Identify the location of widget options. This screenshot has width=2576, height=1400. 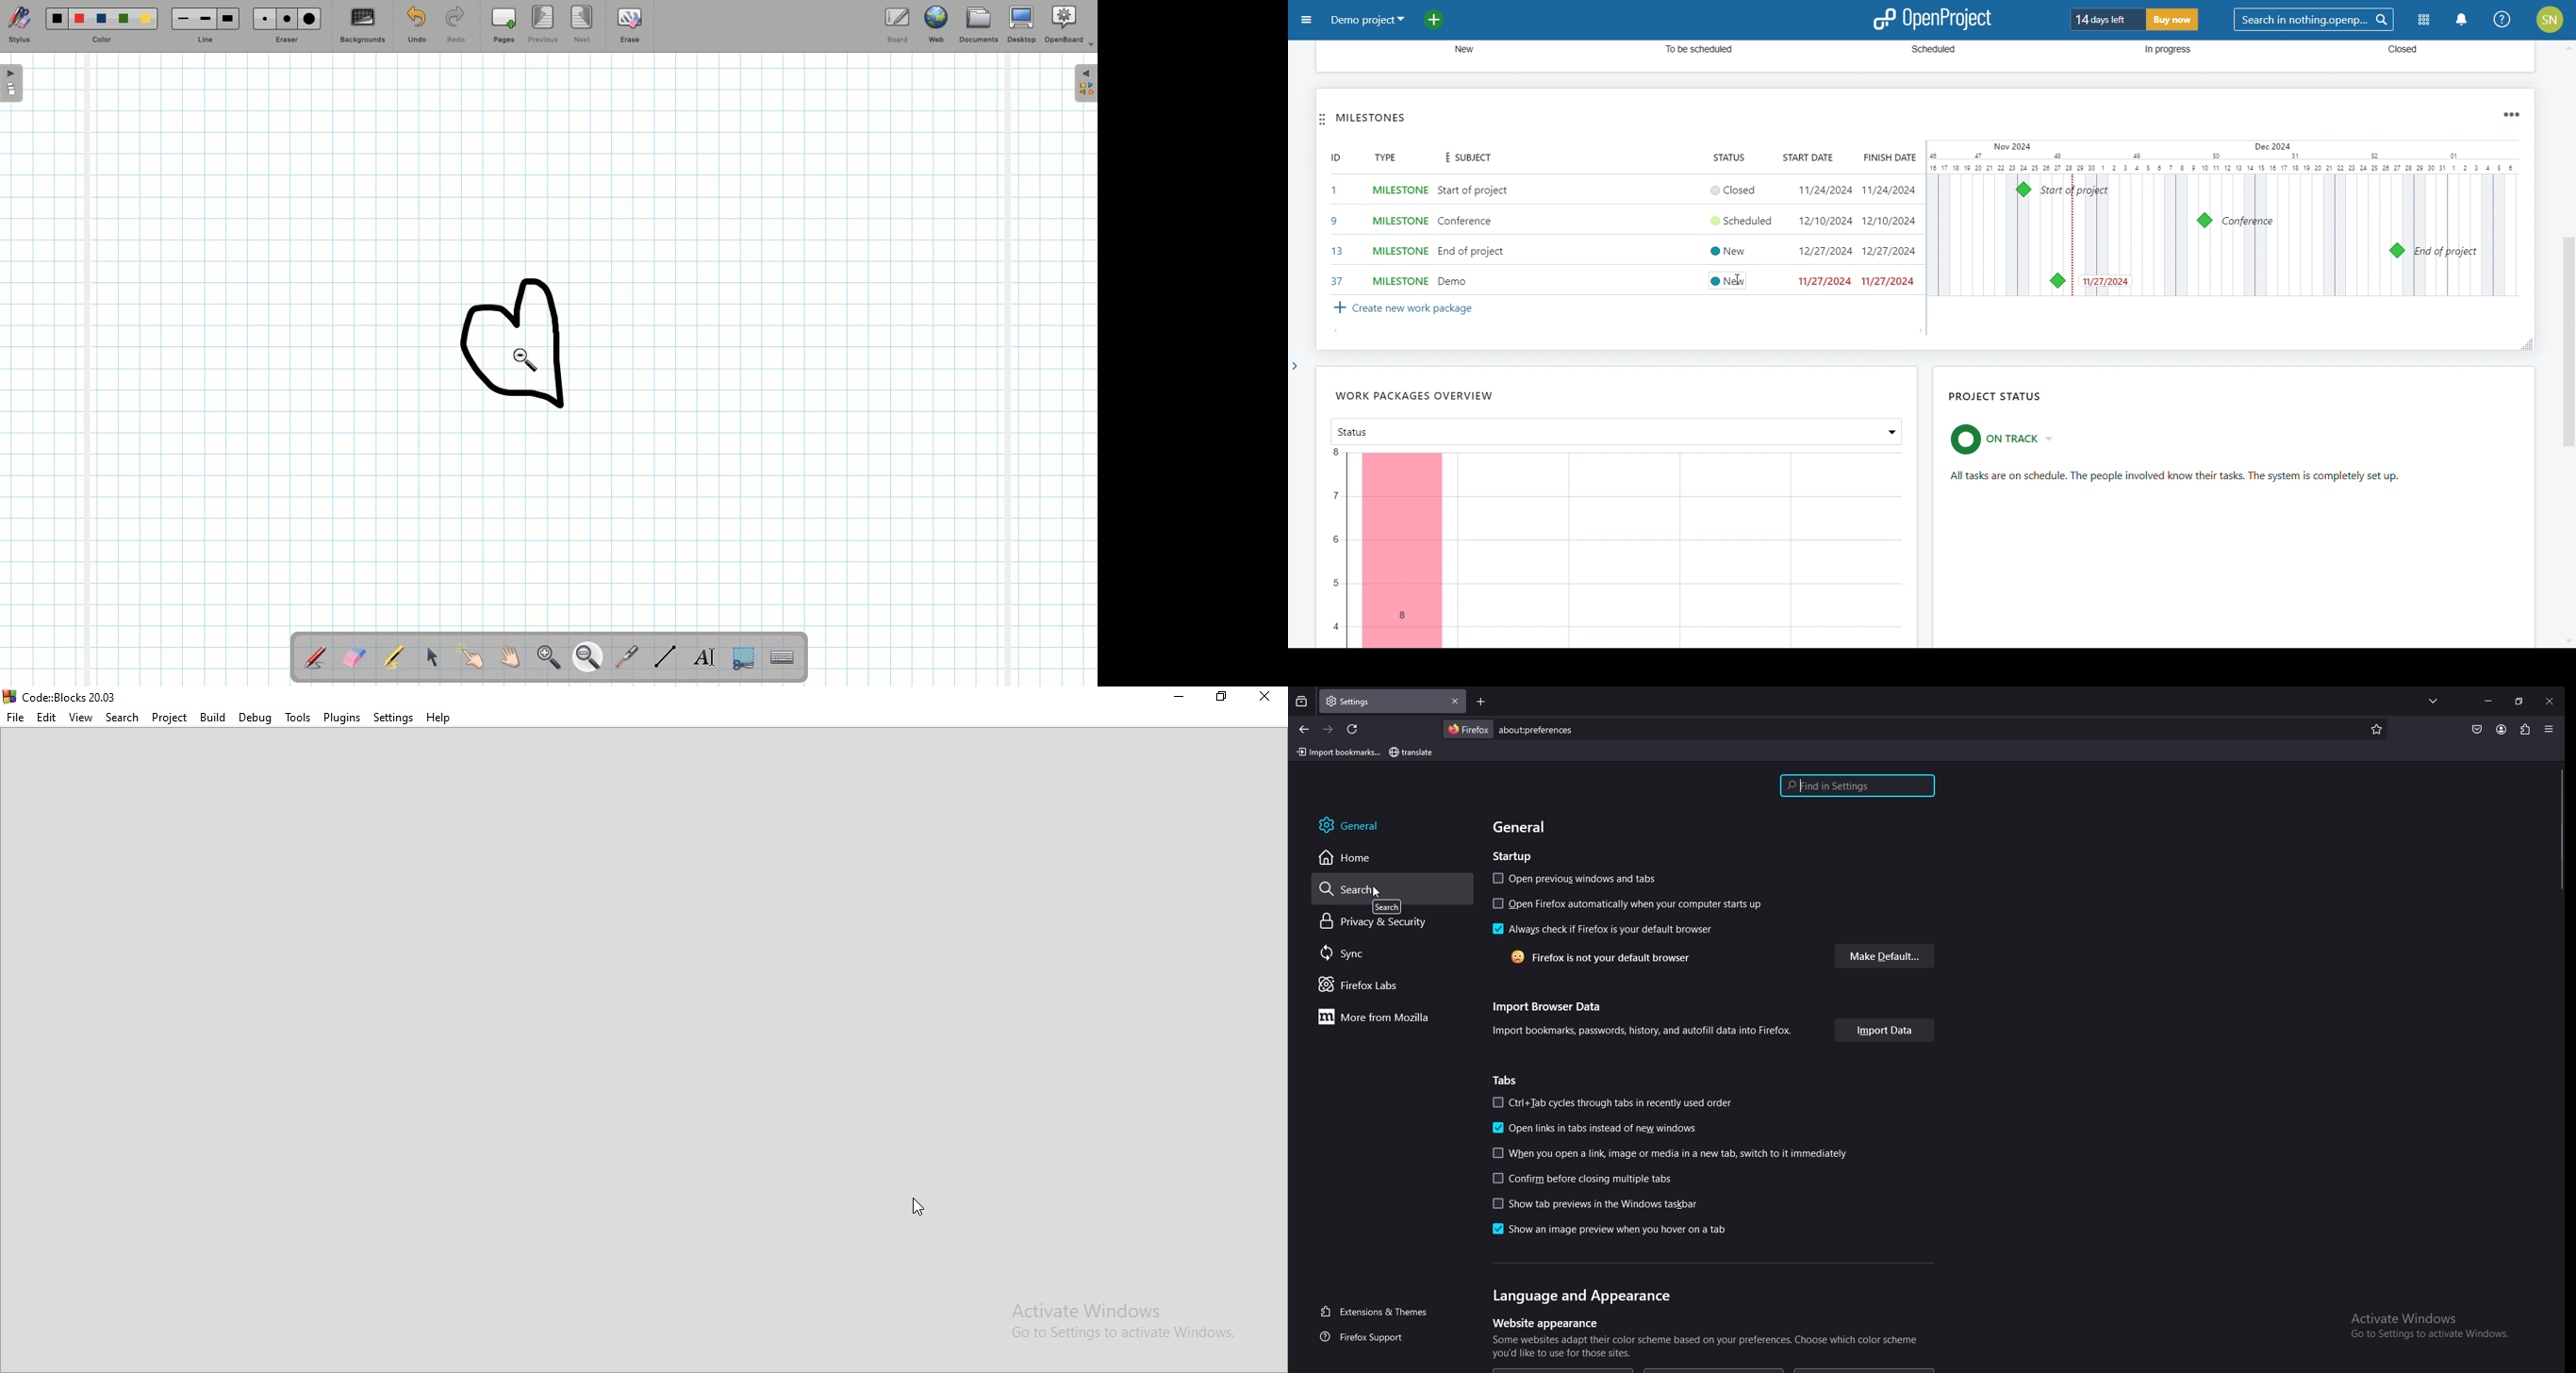
(2510, 116).